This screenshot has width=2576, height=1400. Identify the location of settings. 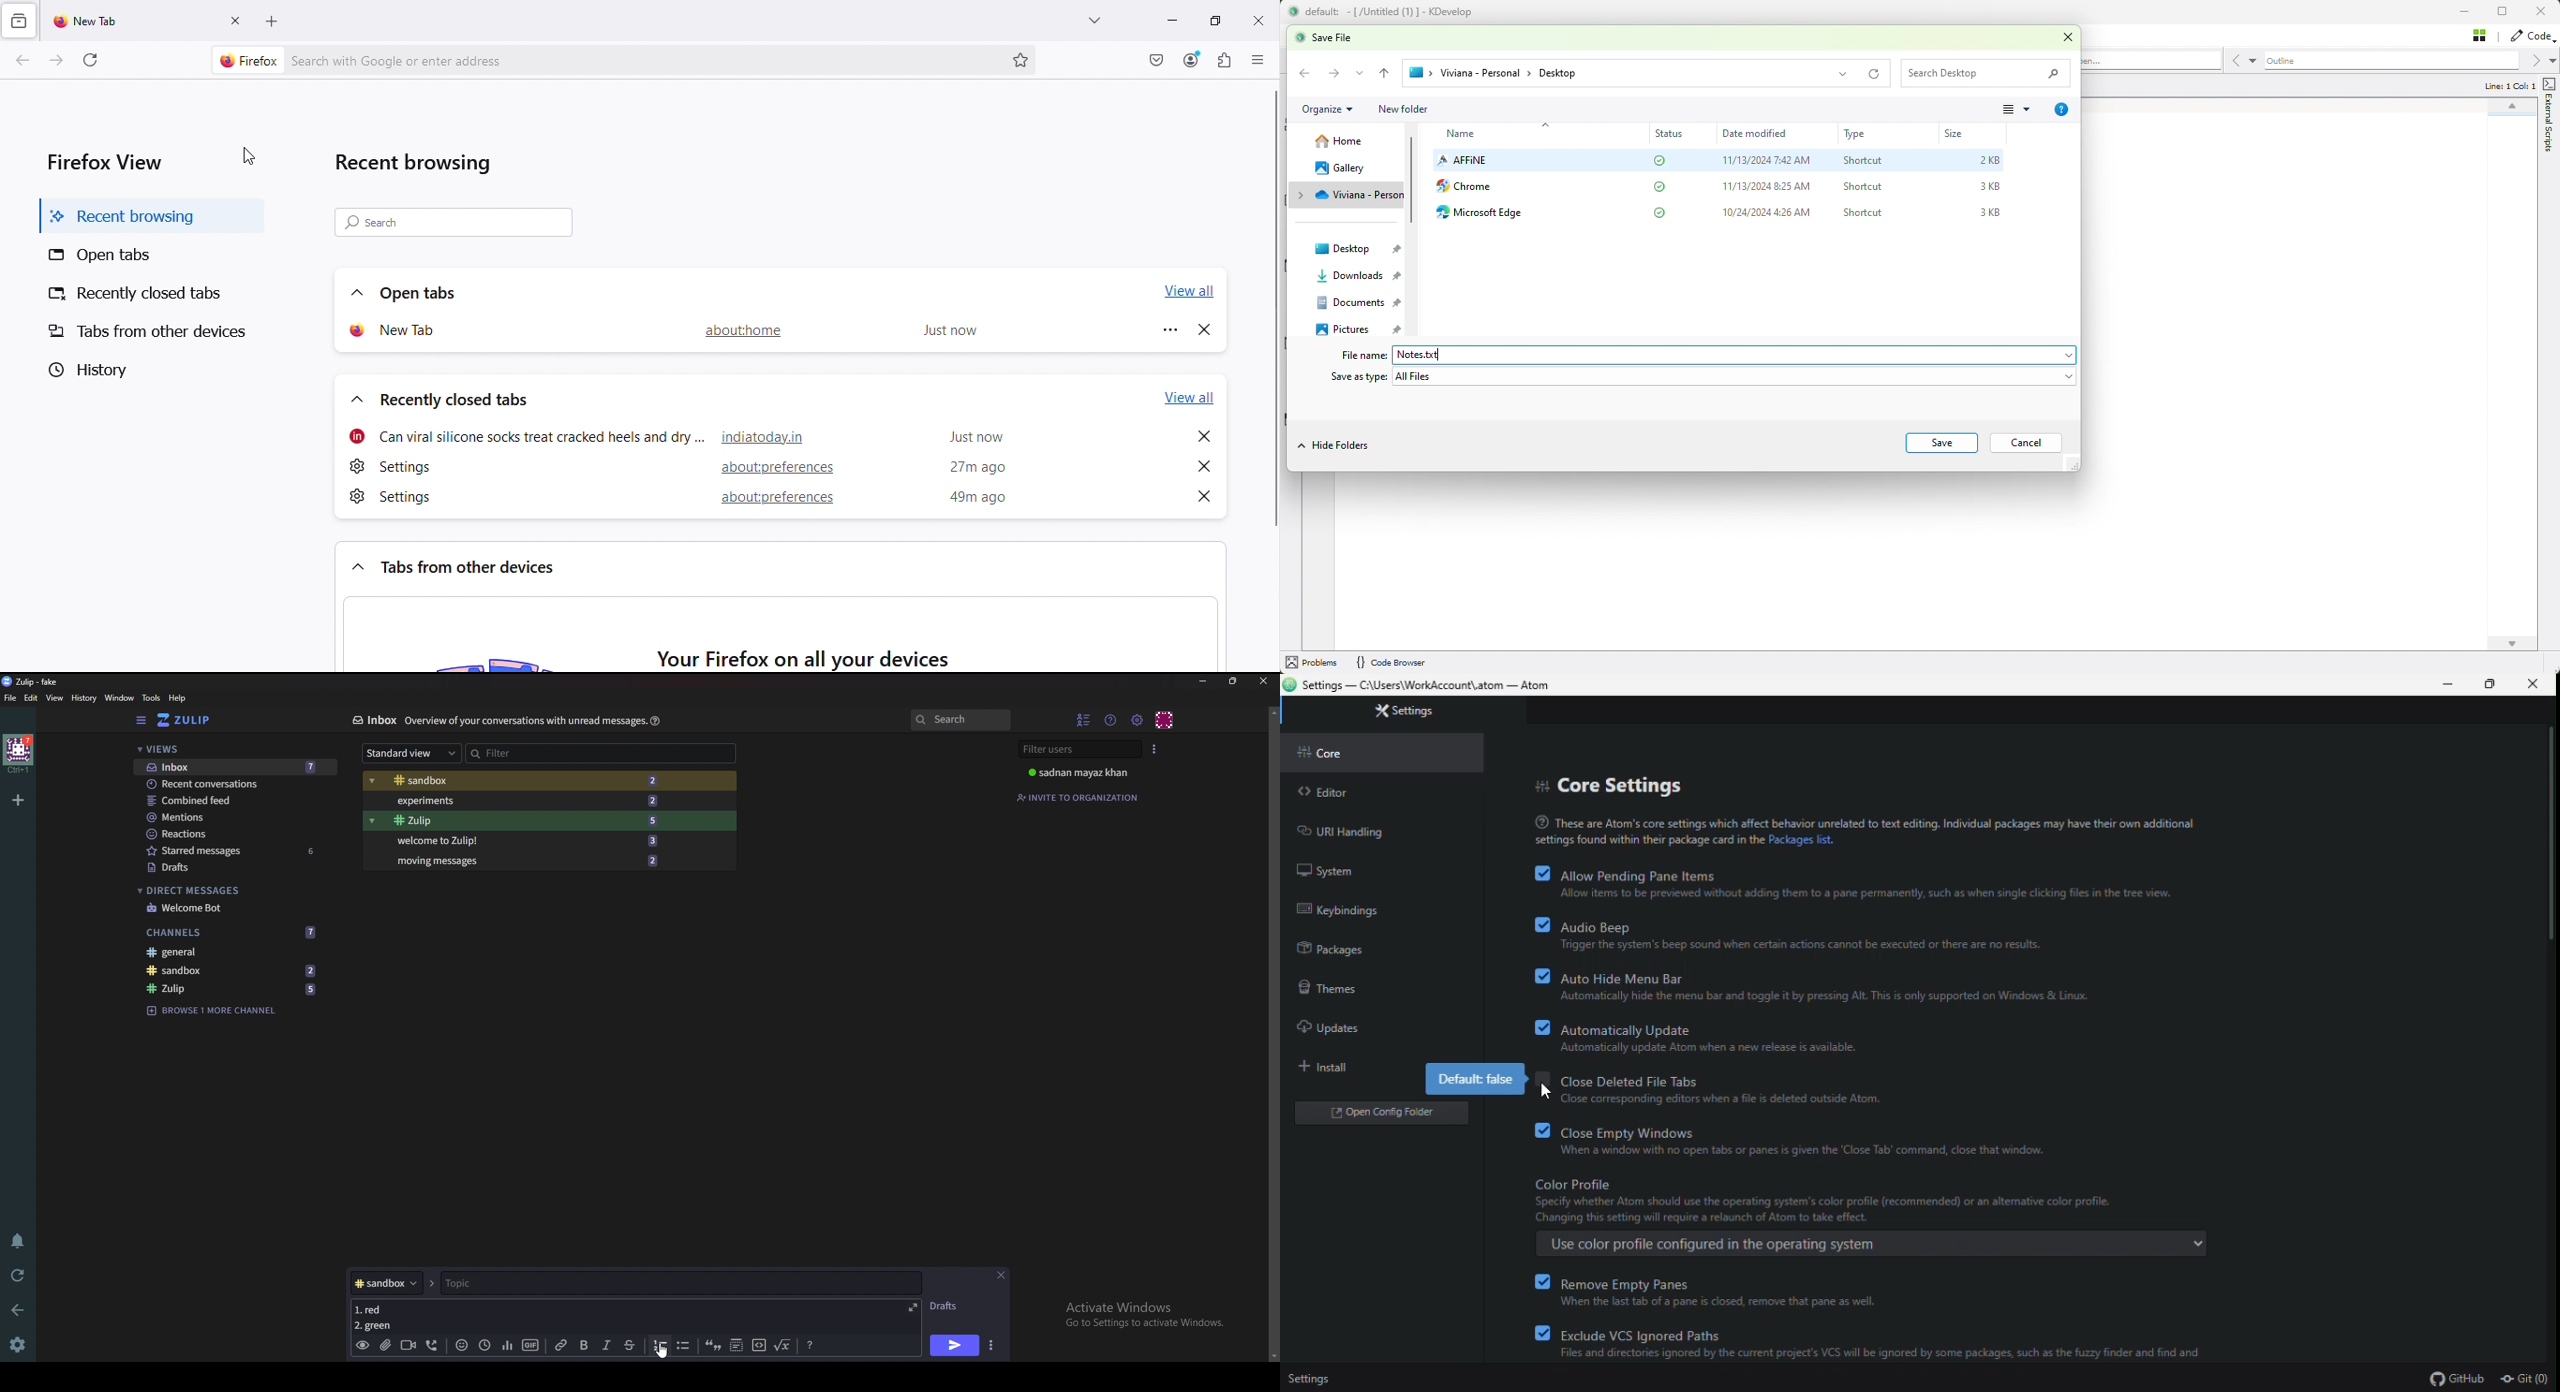
(380, 469).